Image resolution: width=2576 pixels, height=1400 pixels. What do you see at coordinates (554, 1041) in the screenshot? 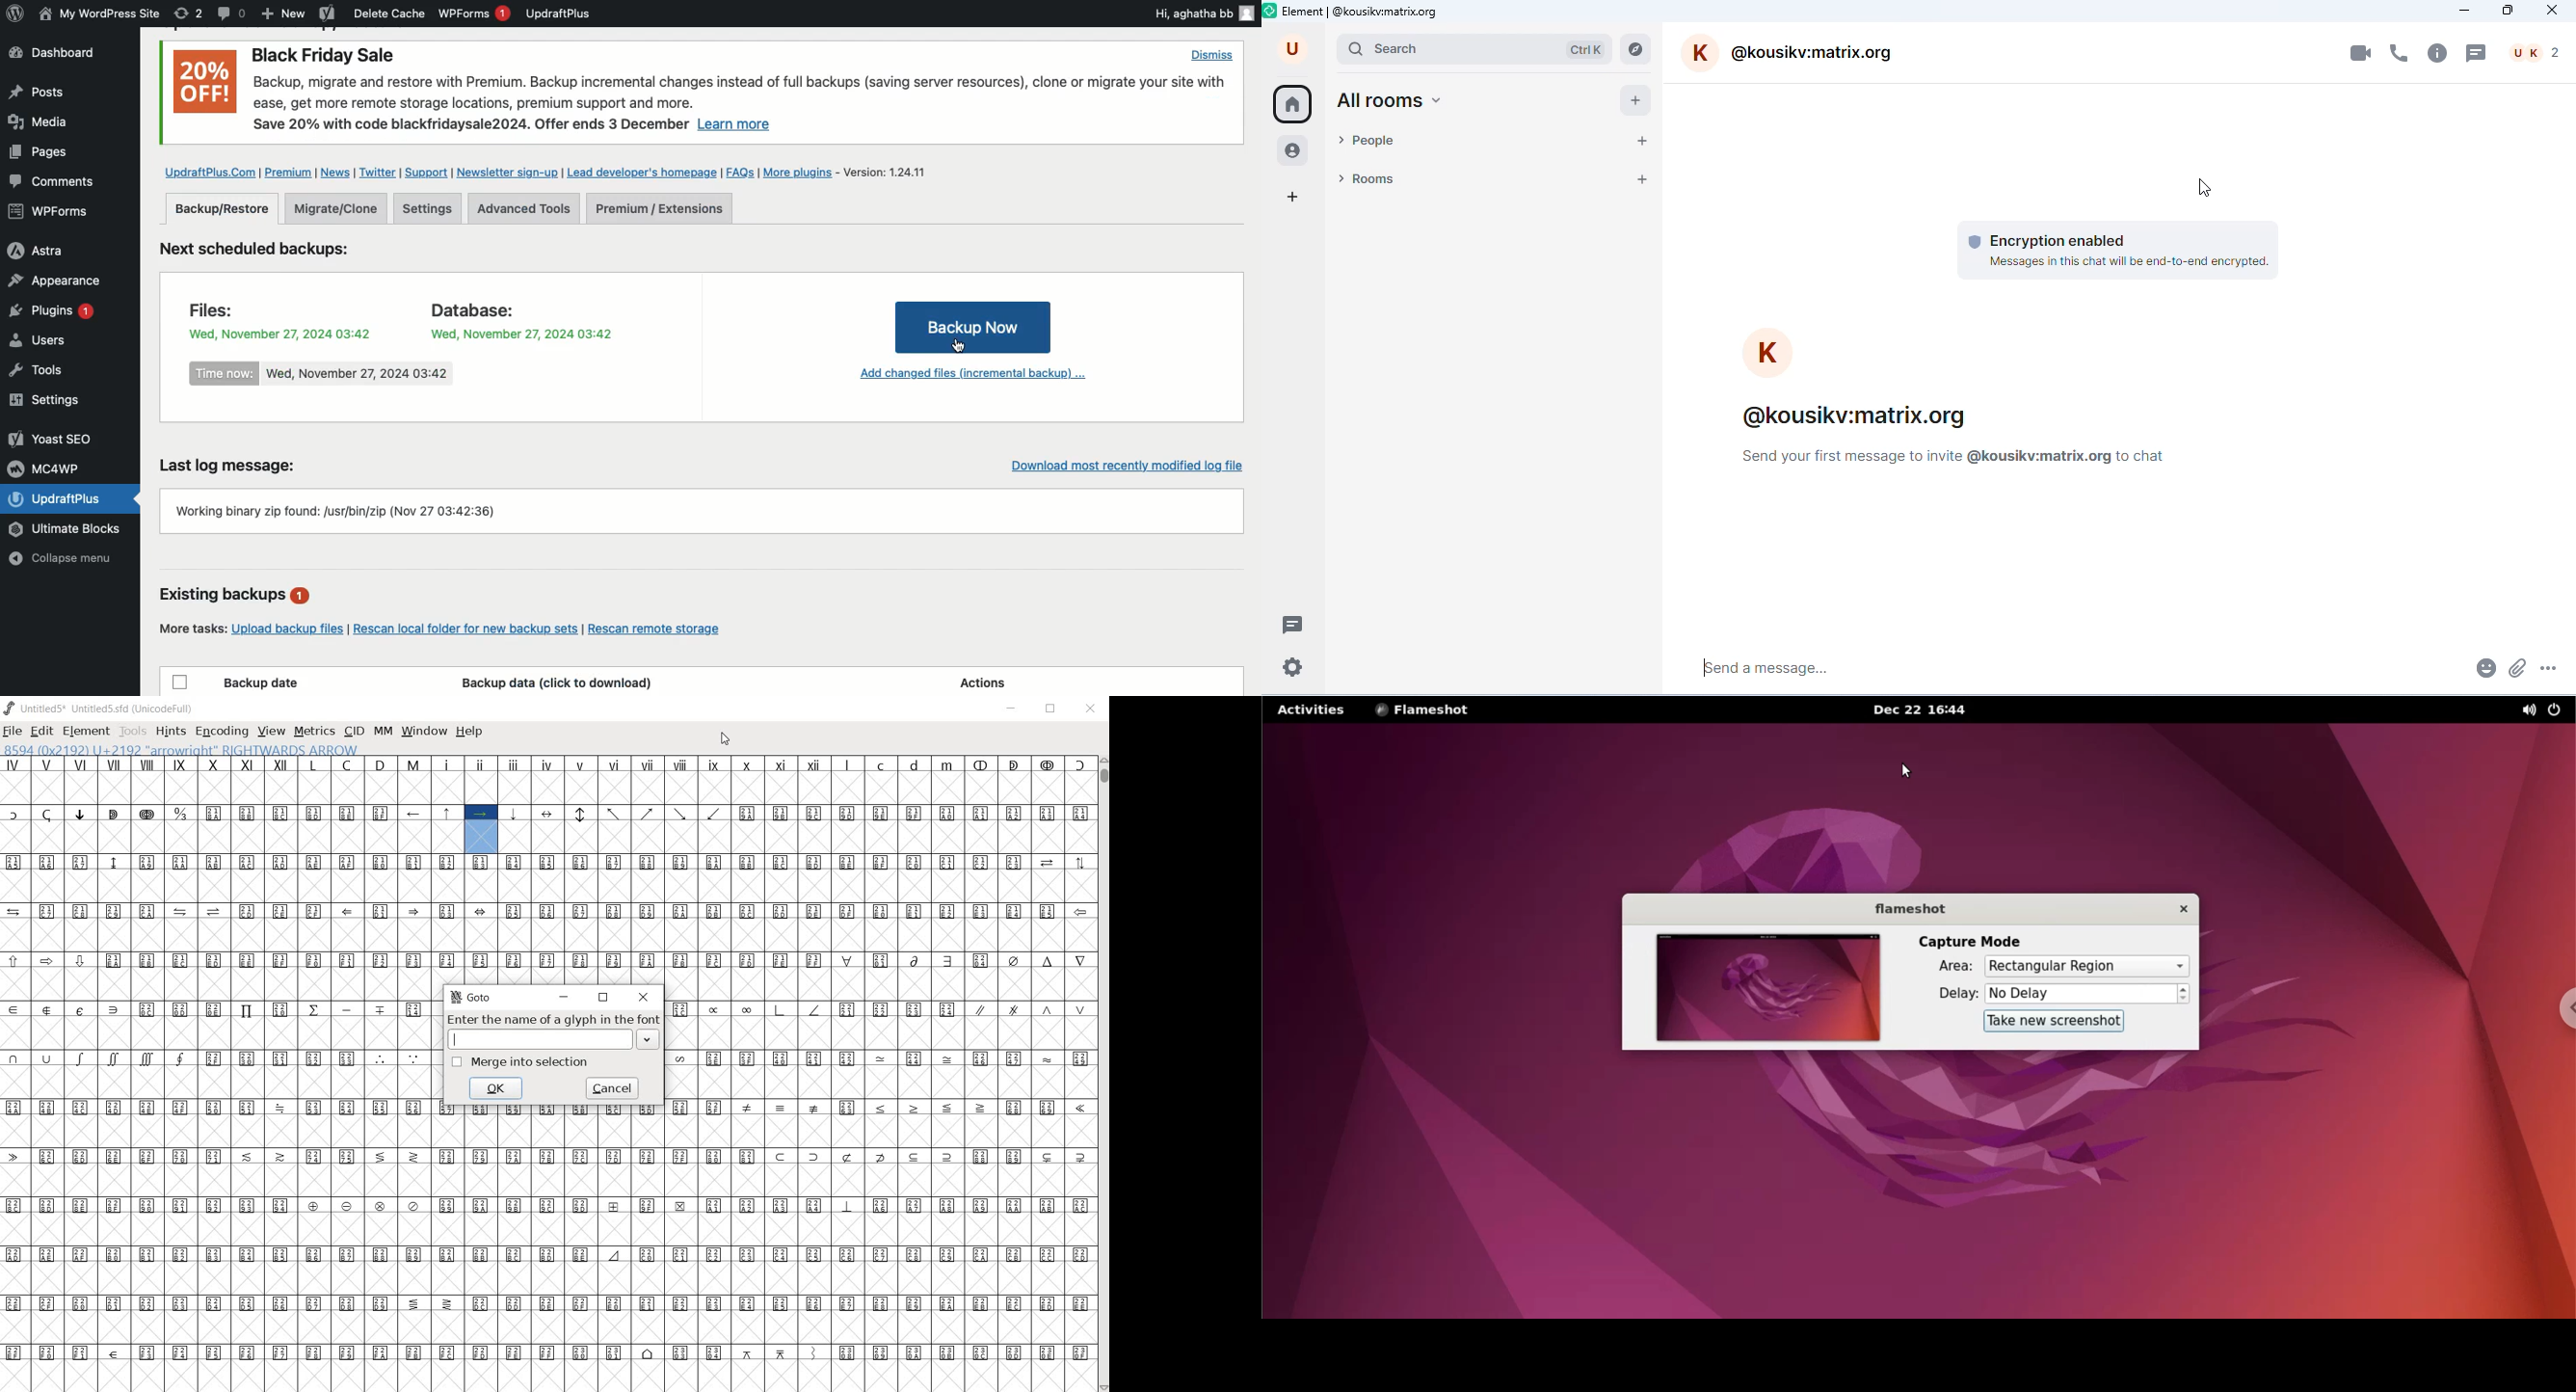
I see `textbox` at bounding box center [554, 1041].